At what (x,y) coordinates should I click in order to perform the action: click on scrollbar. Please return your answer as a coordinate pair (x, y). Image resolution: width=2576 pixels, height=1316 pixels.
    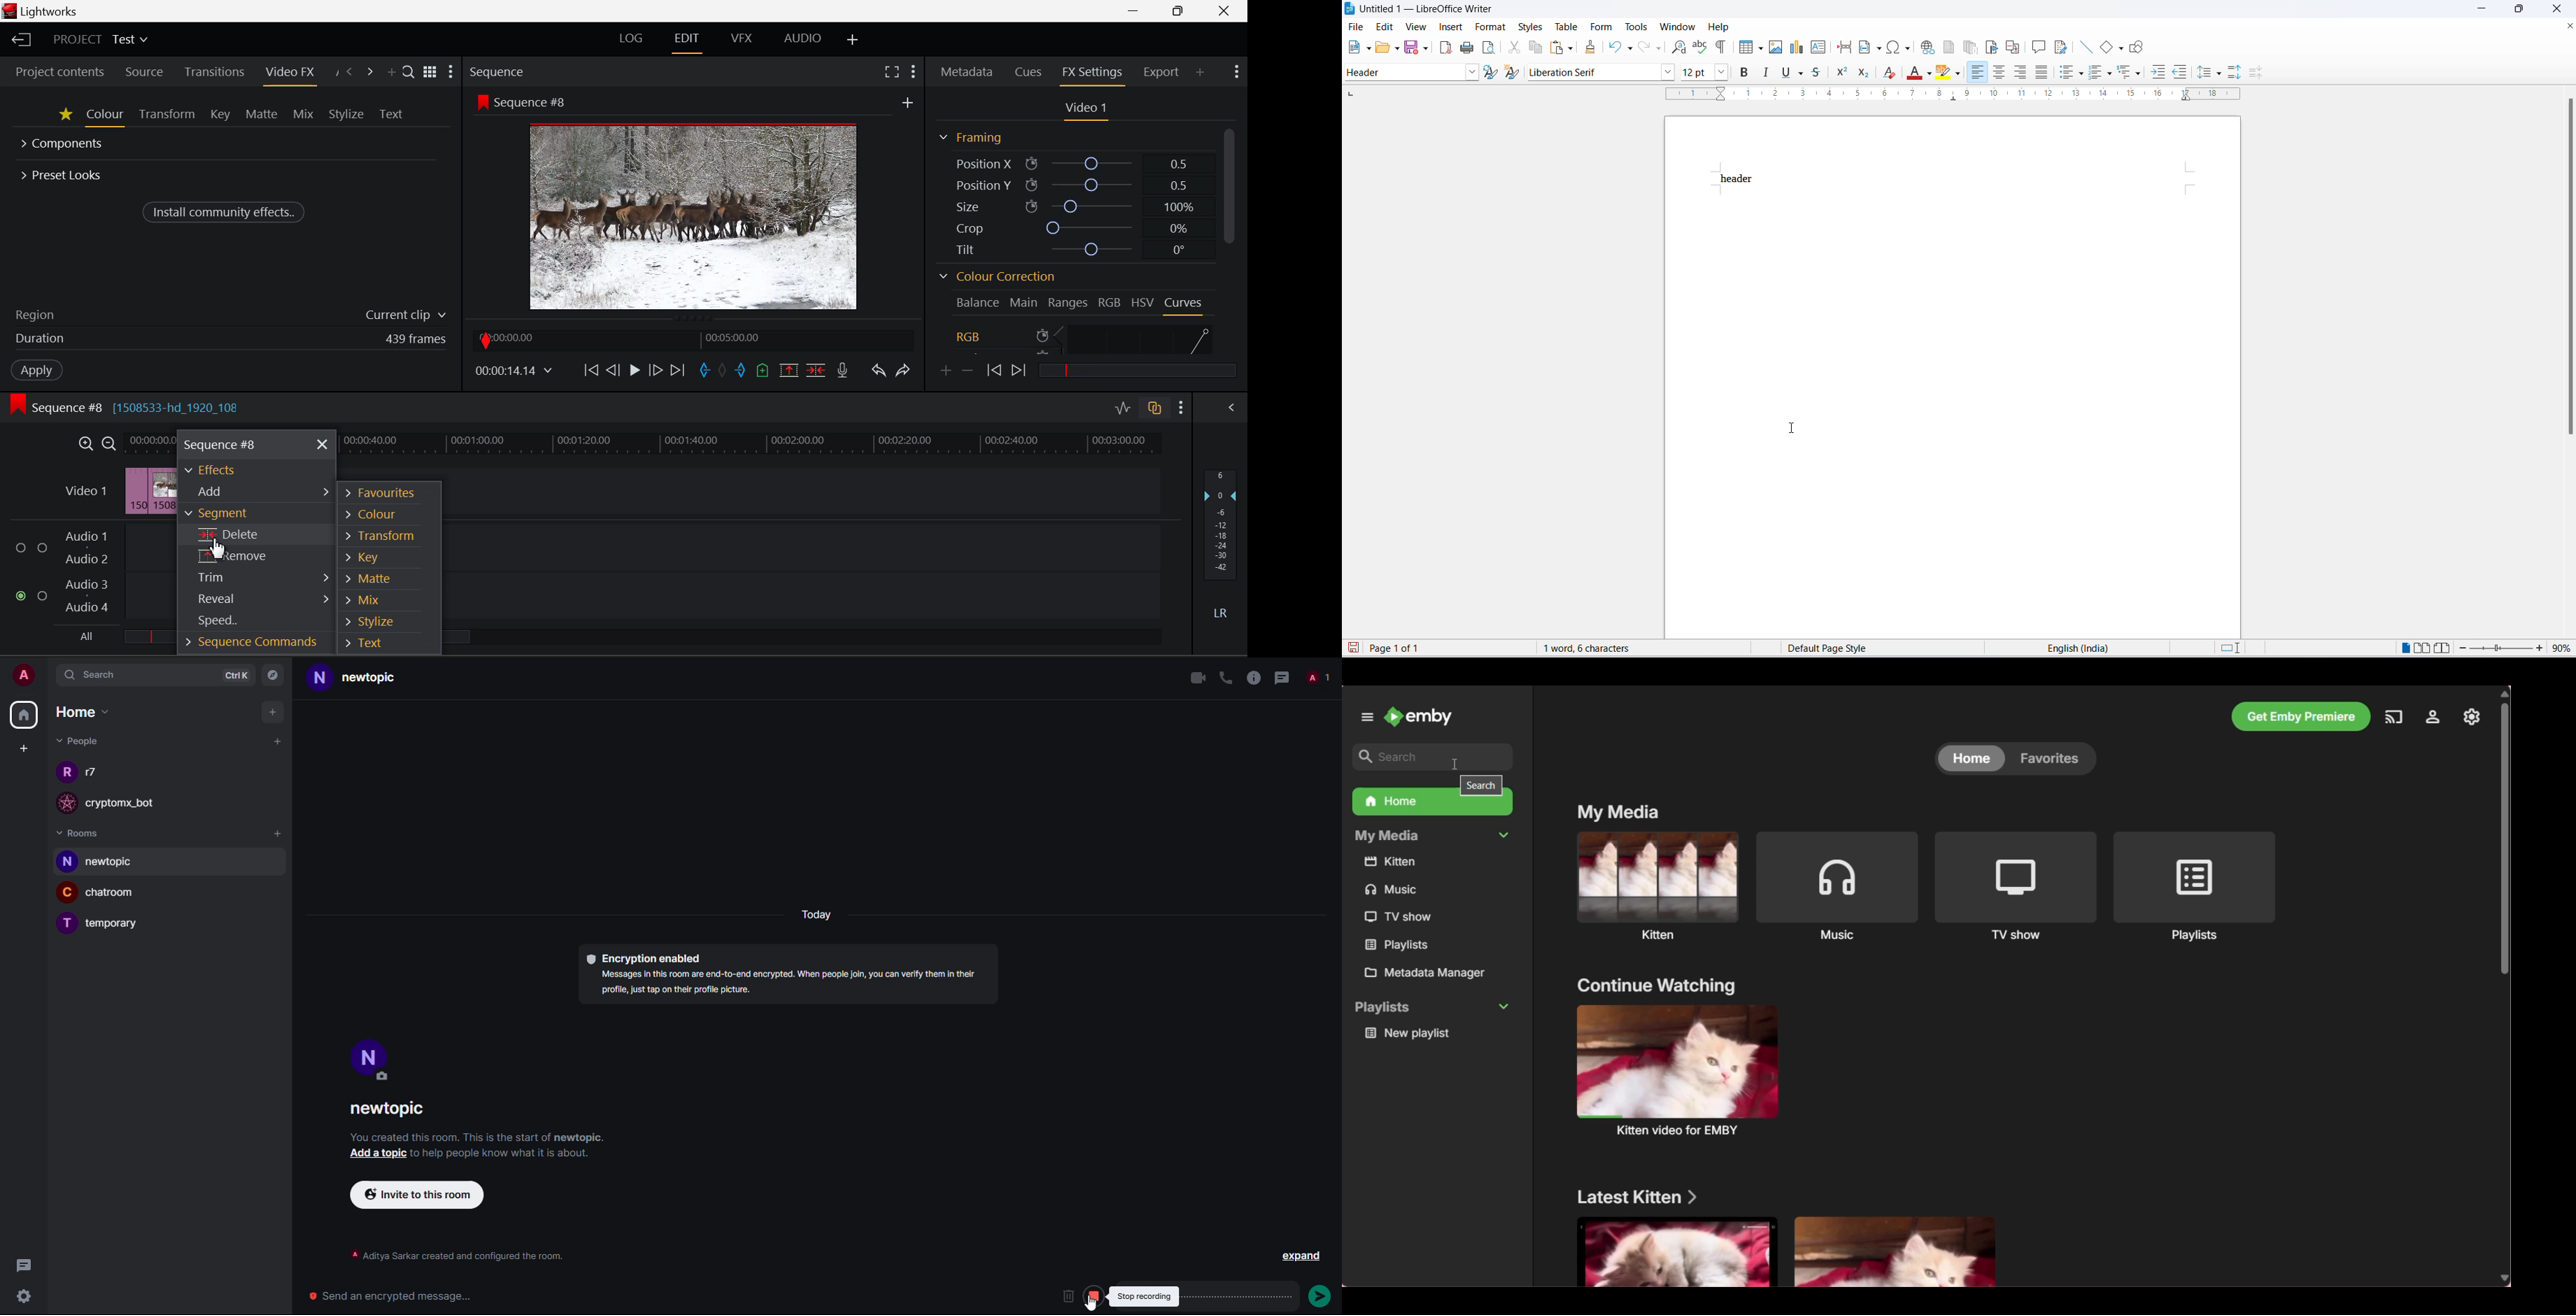
    Looking at the image, I should click on (2567, 270).